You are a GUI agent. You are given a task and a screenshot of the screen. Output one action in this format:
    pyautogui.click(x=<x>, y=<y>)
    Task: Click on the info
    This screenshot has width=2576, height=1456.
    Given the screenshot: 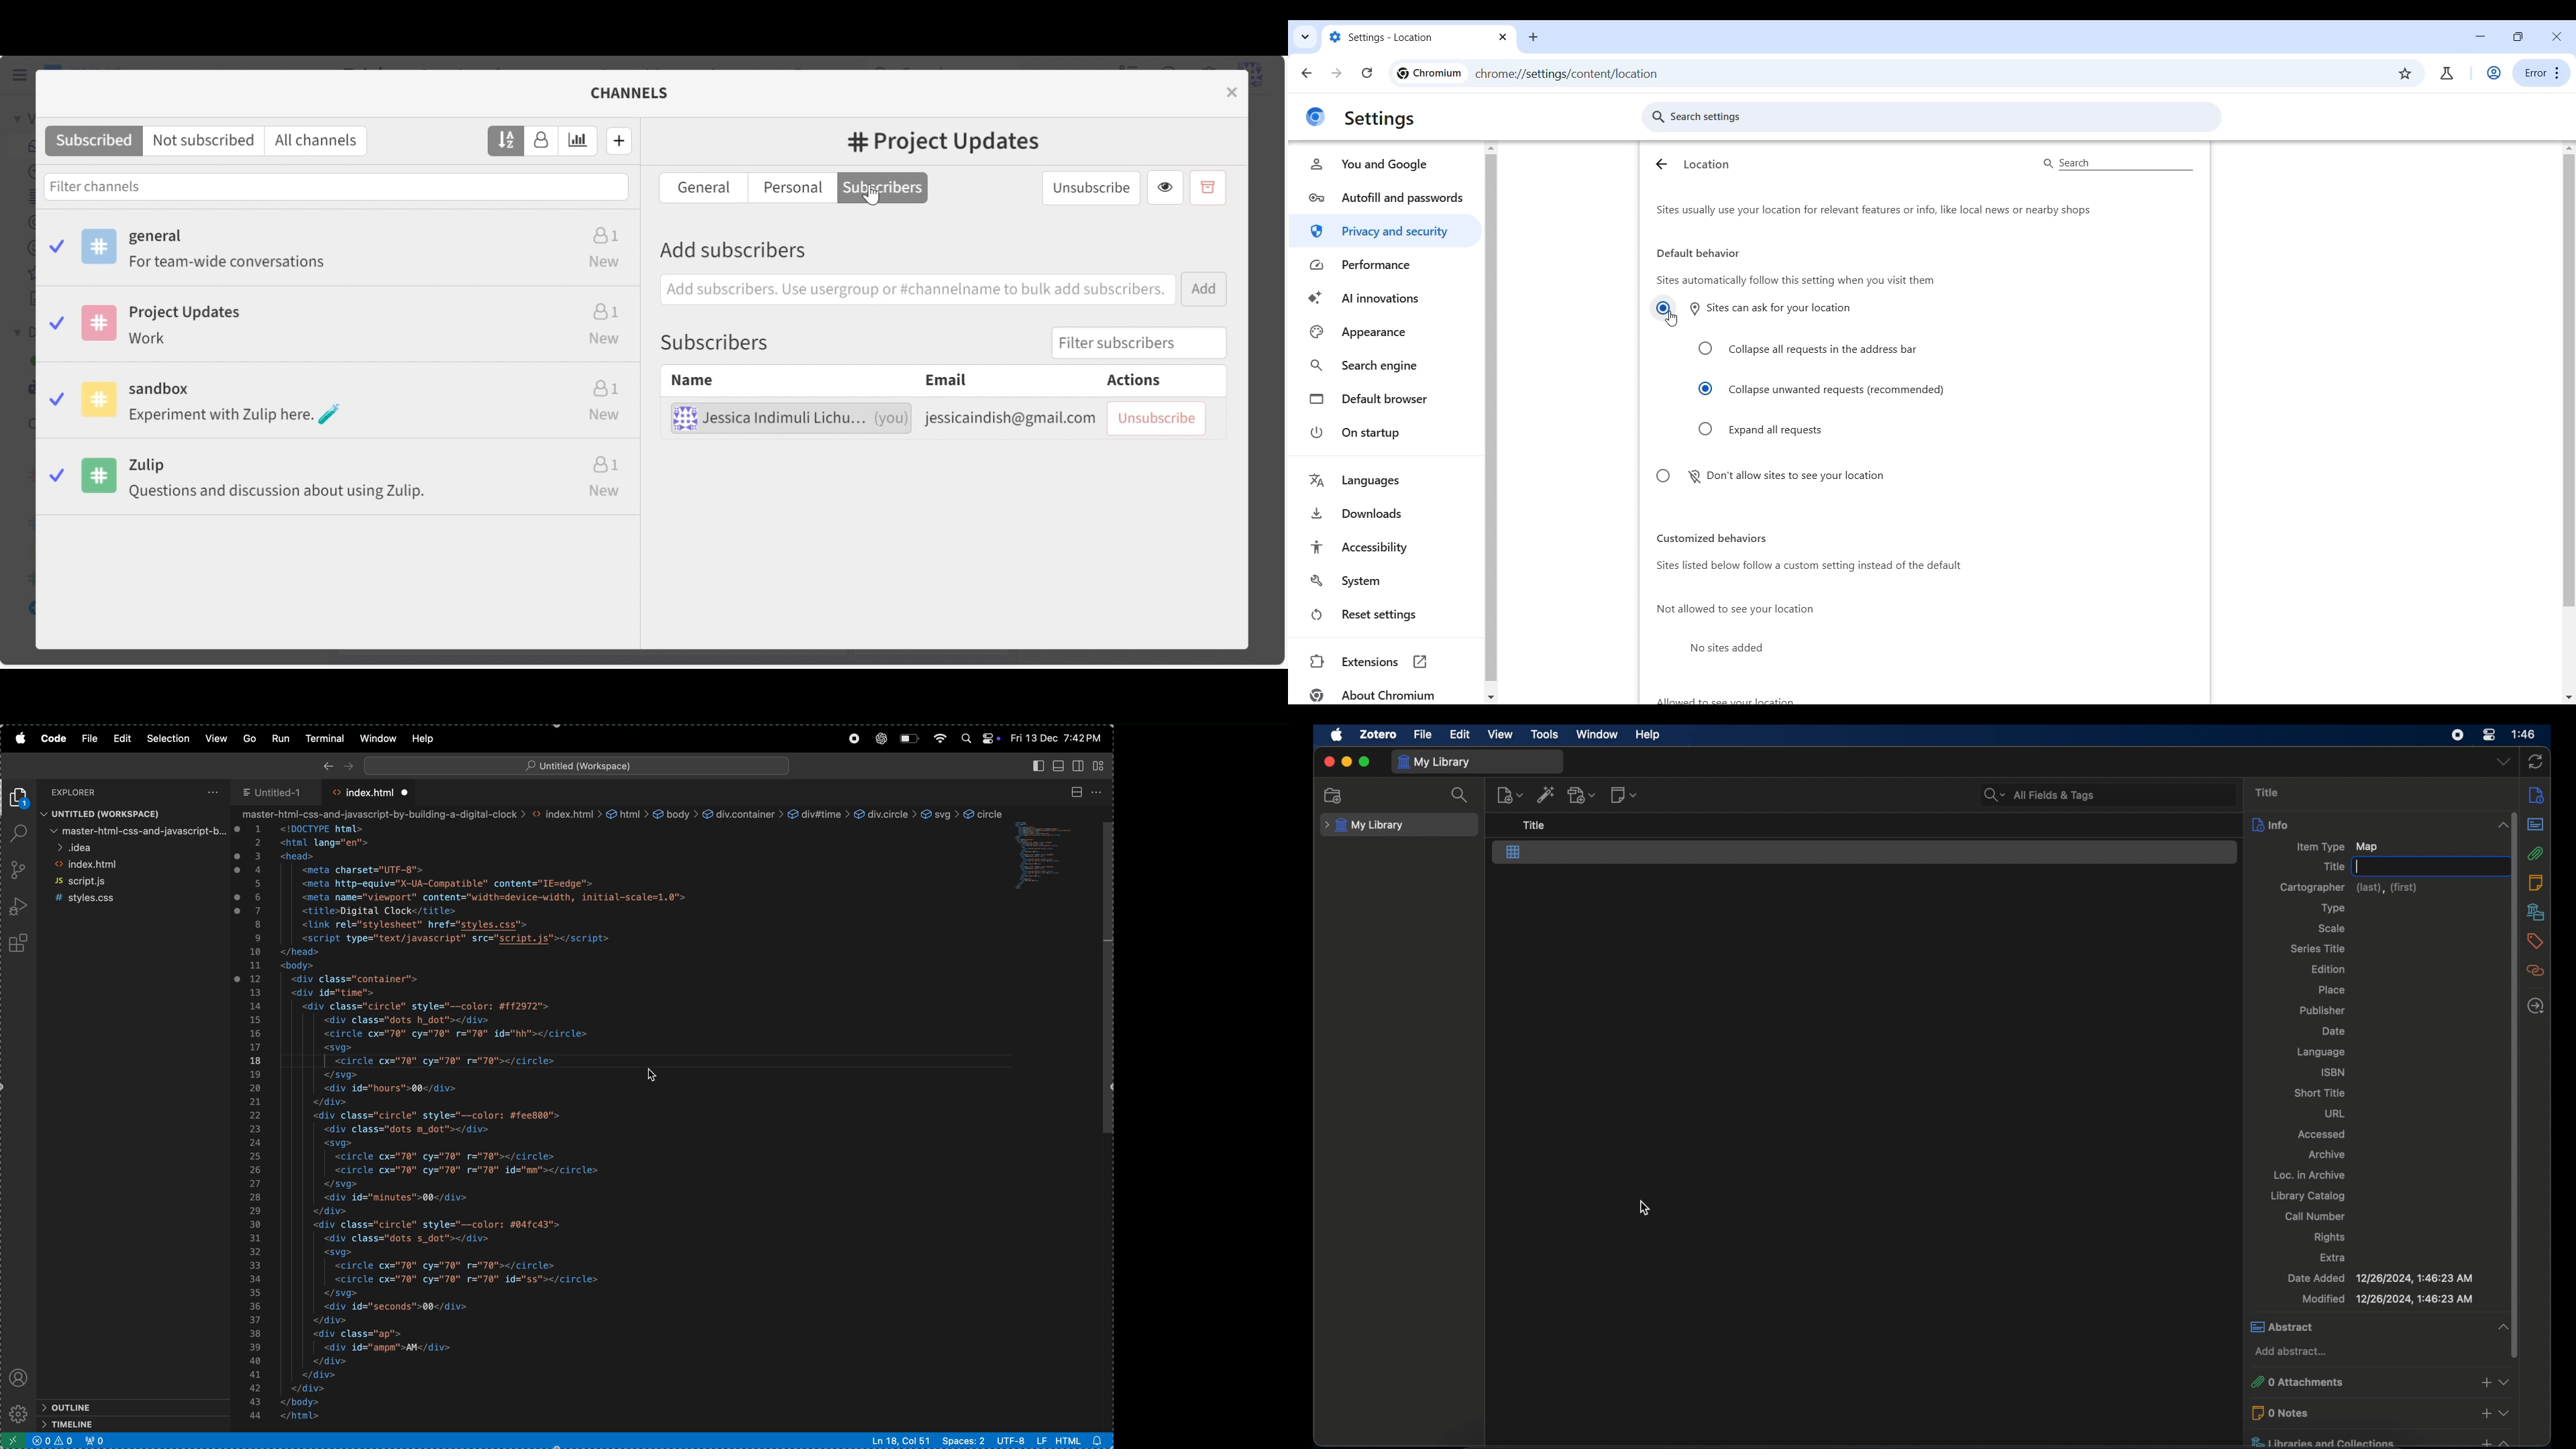 What is the action you would take?
    pyautogui.click(x=2364, y=826)
    